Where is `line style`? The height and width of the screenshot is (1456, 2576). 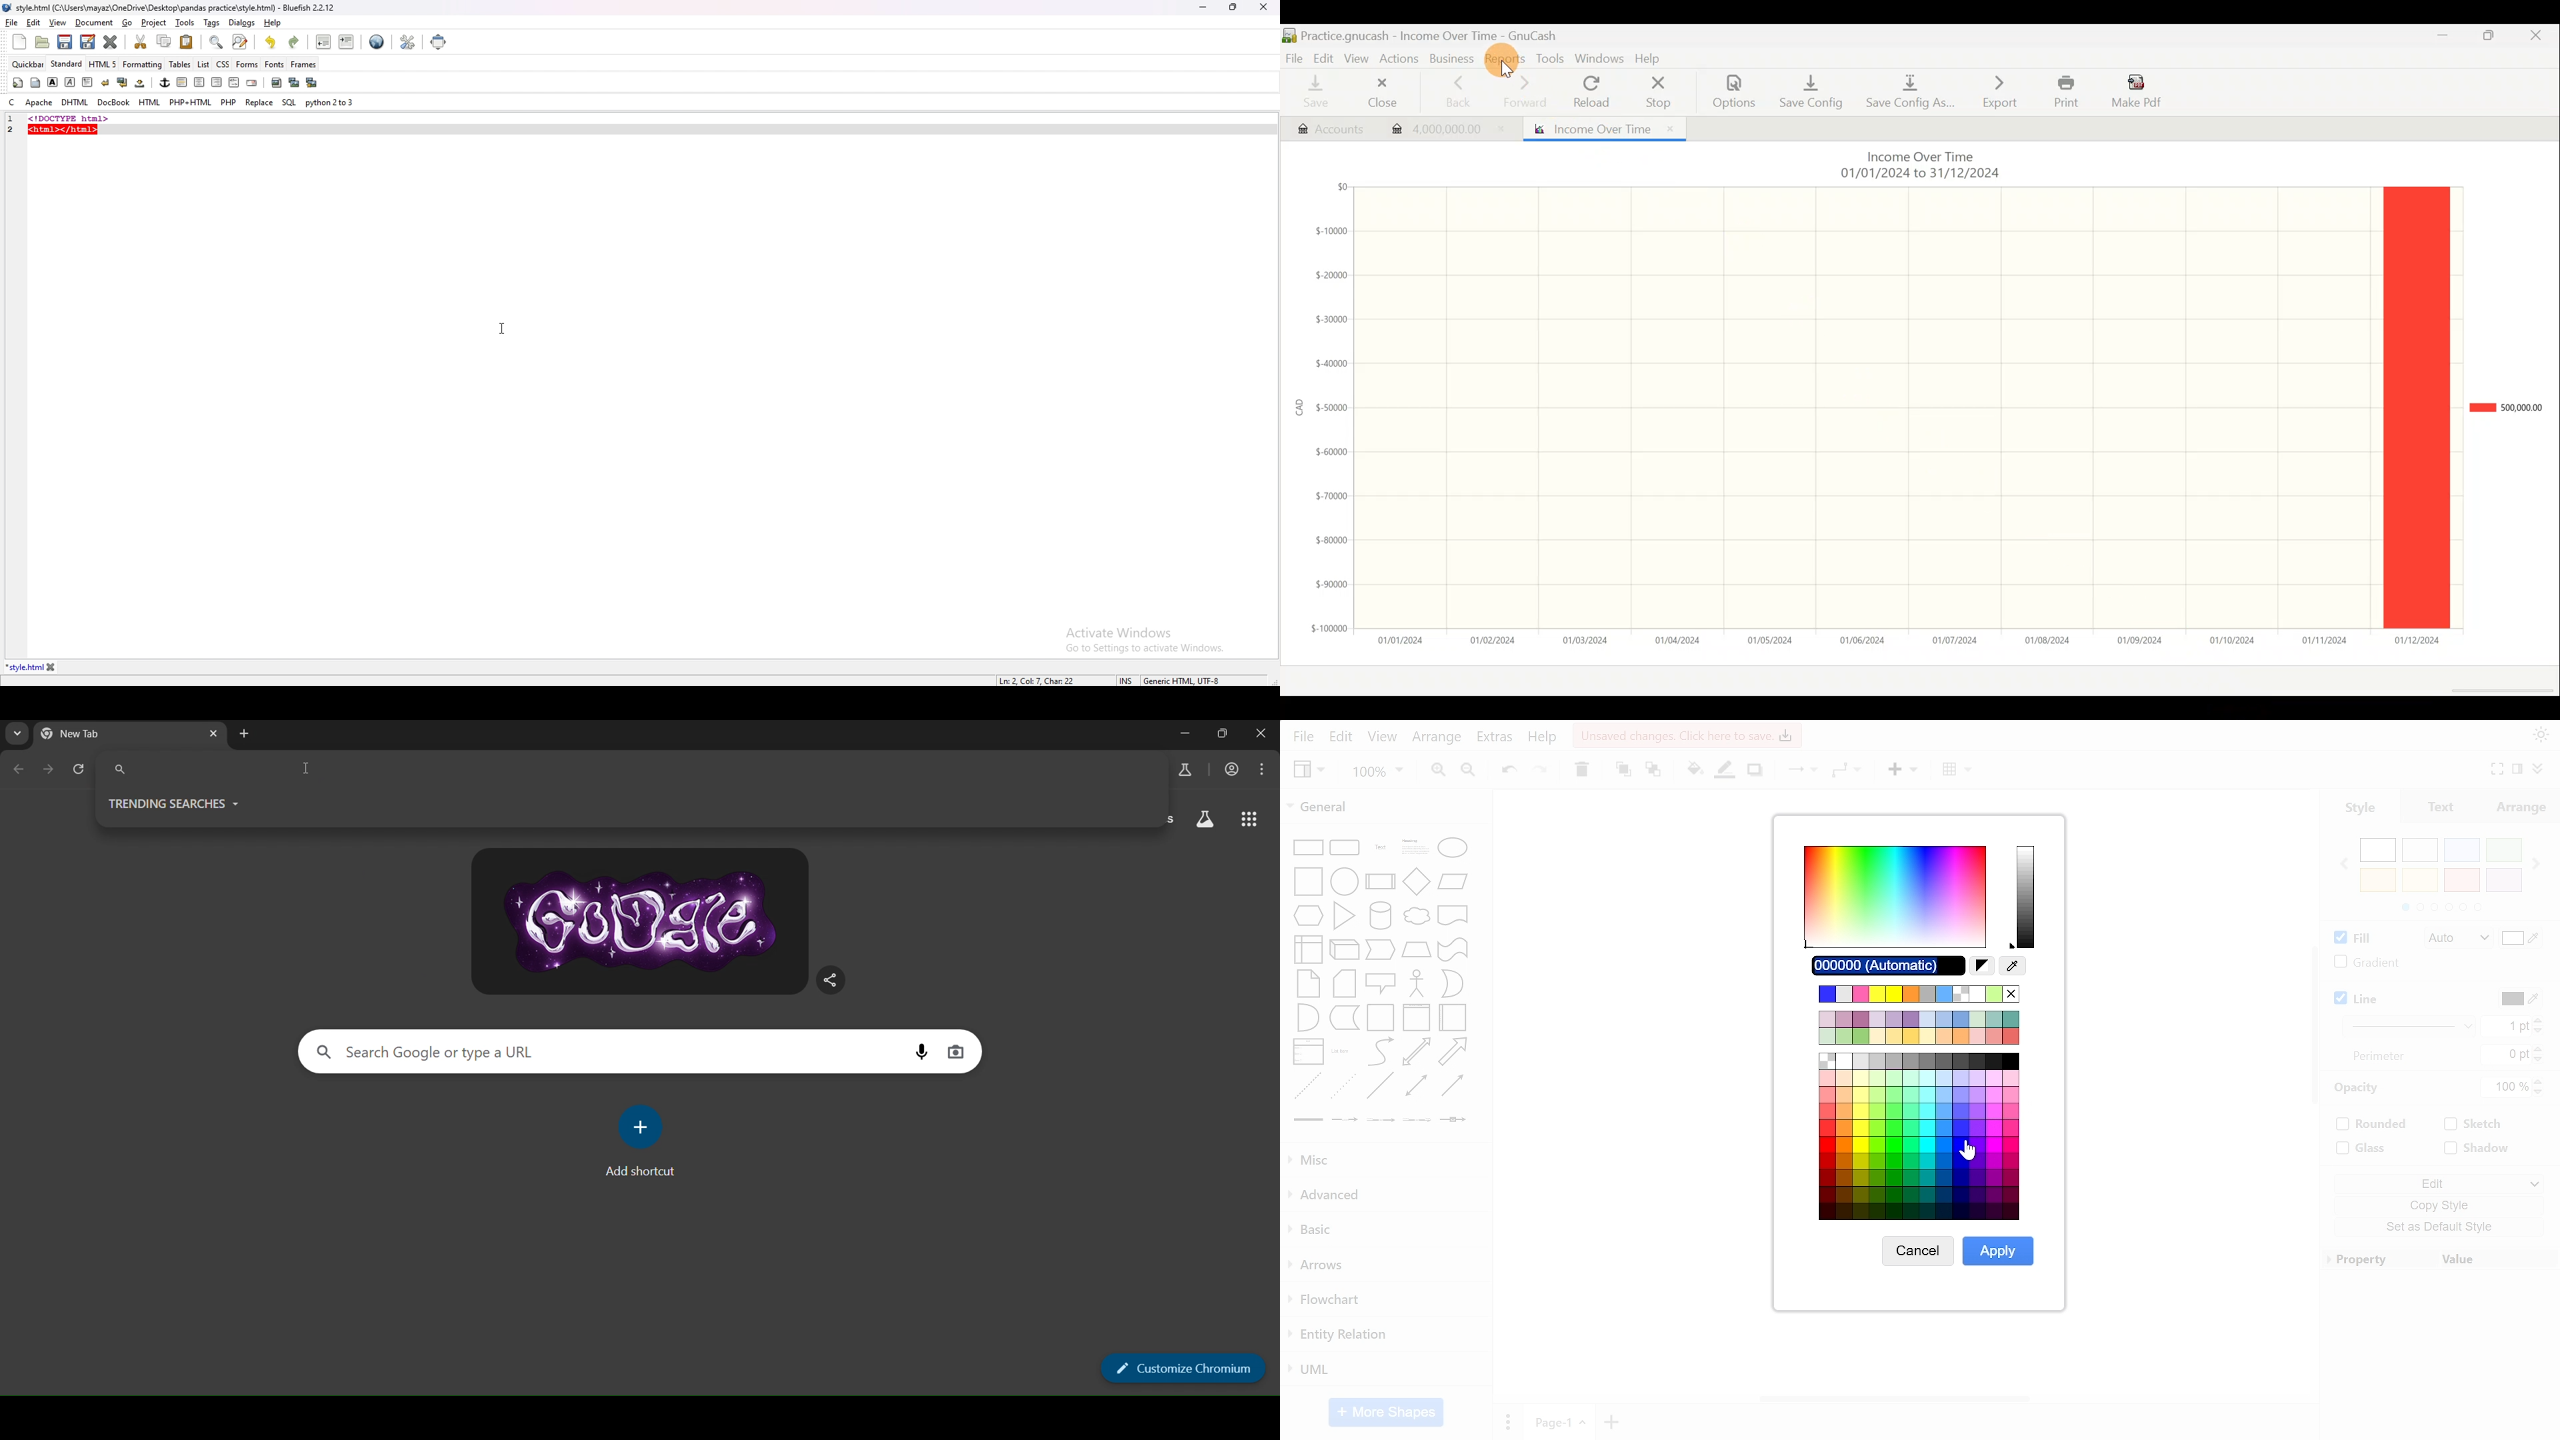
line style is located at coordinates (2411, 1025).